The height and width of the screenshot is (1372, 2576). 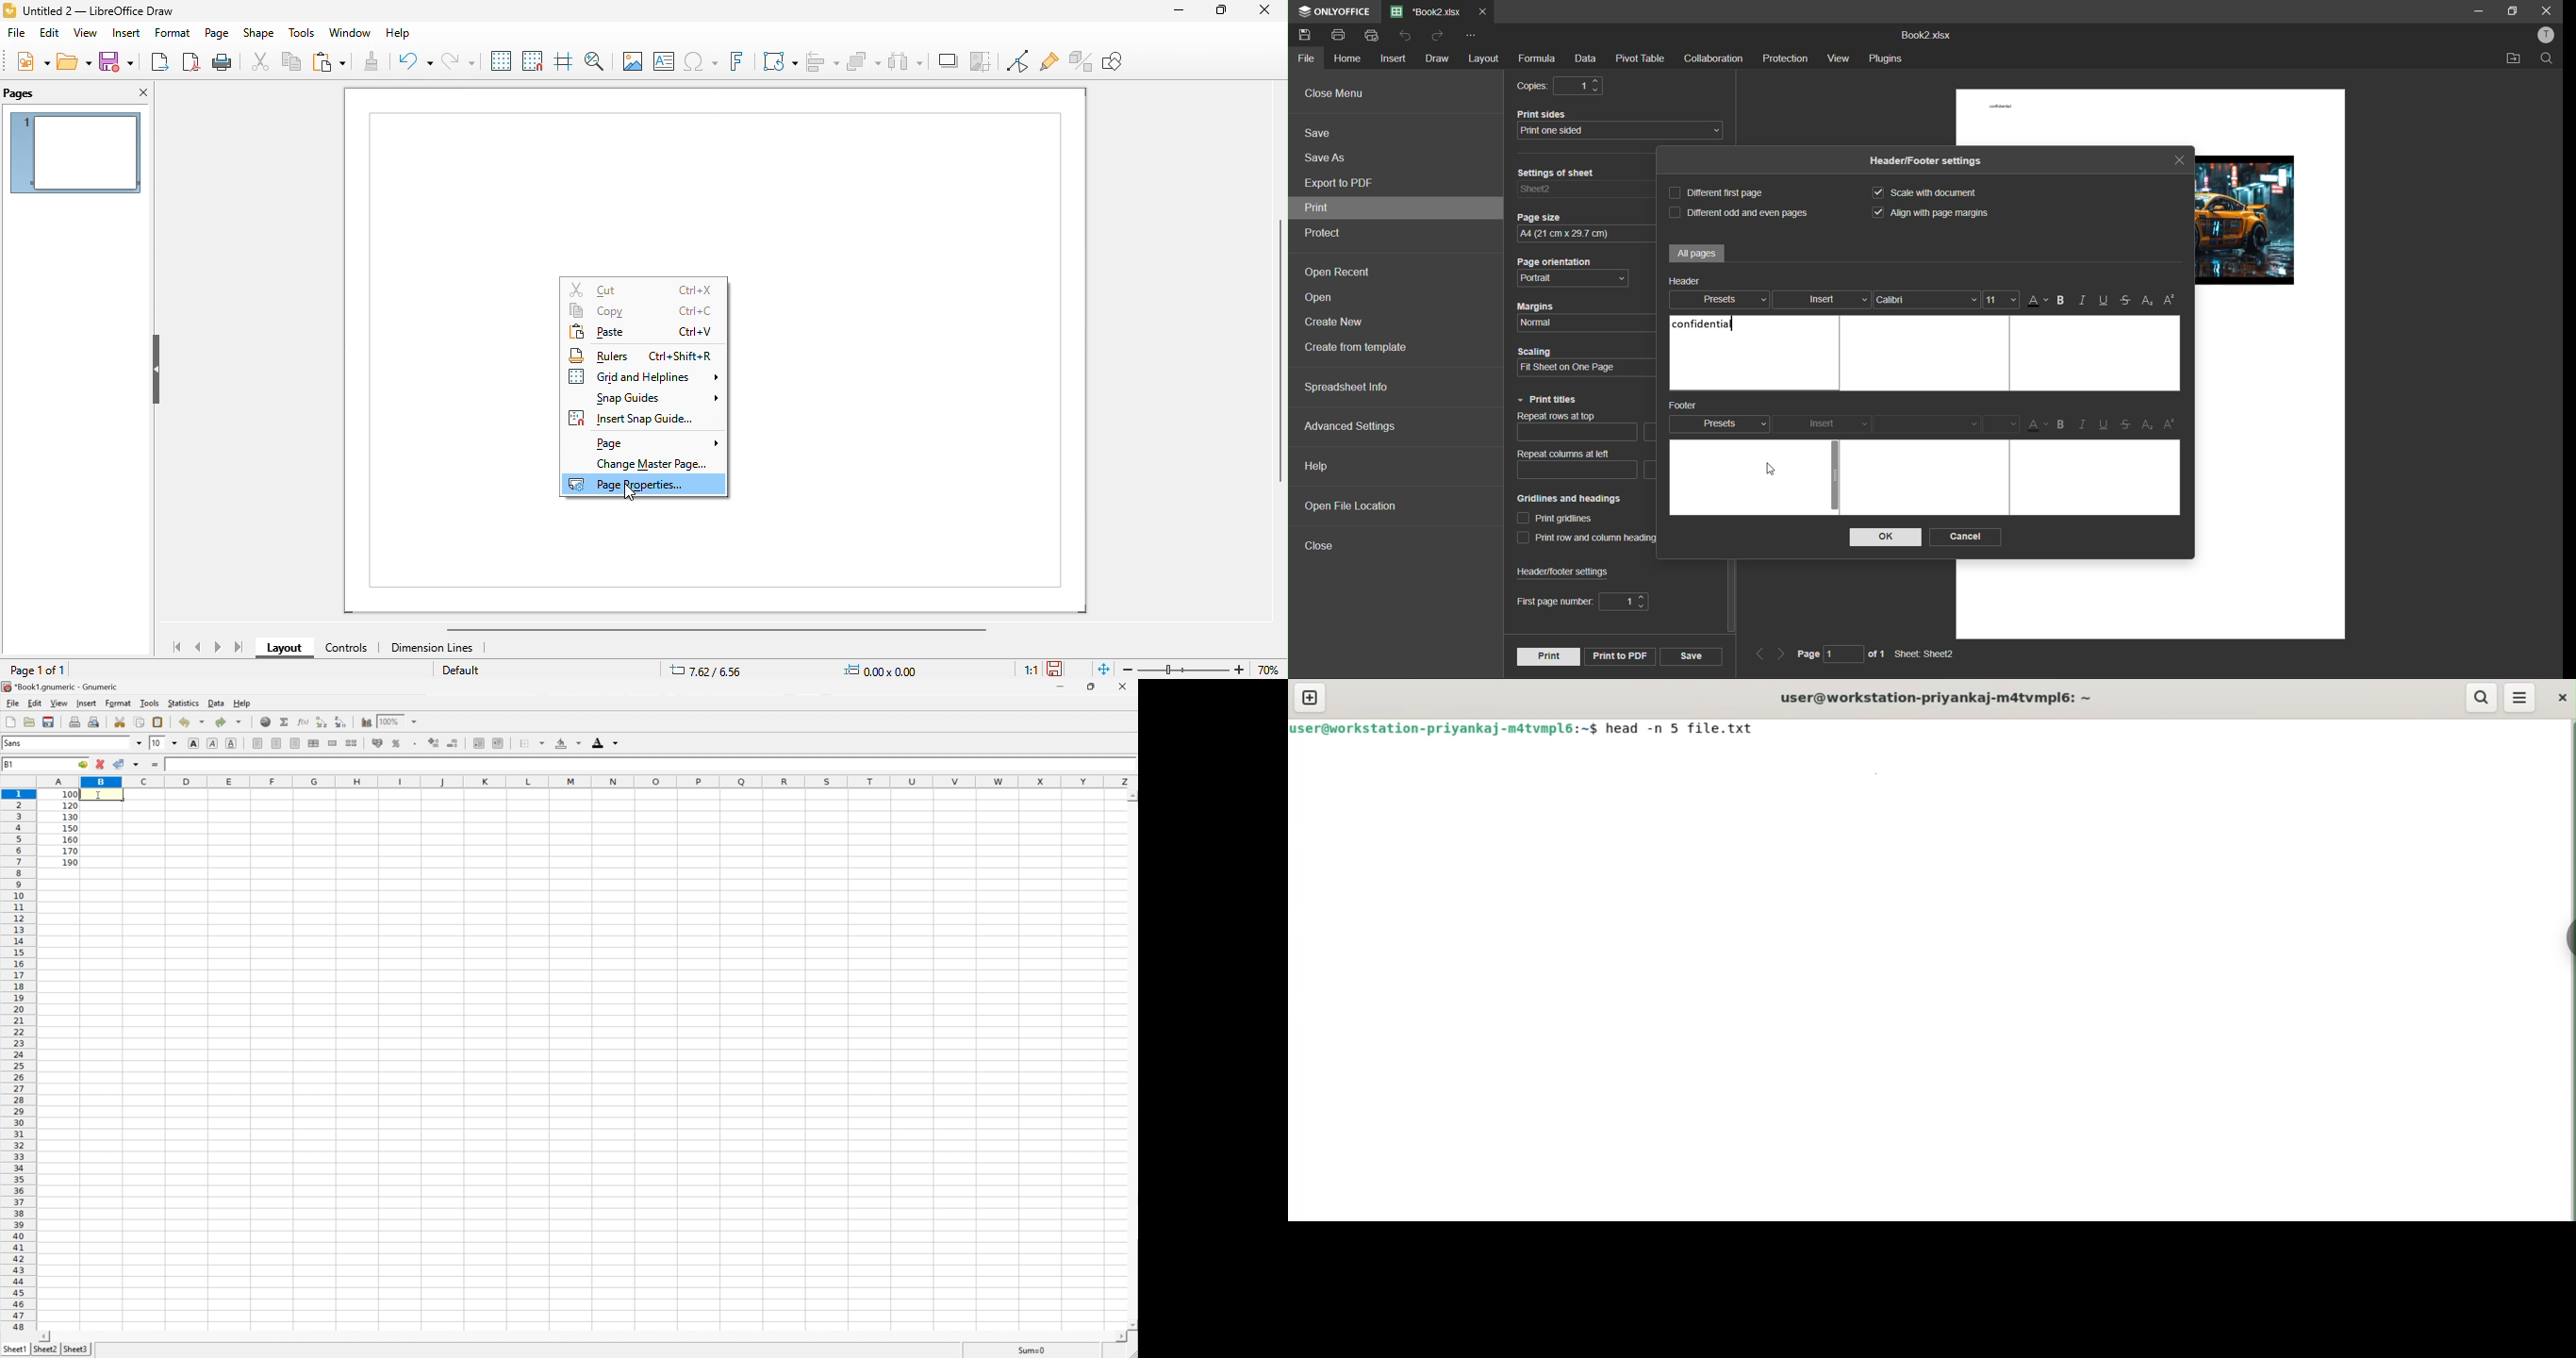 What do you see at coordinates (303, 722) in the screenshot?
I see `Edit function in current cell` at bounding box center [303, 722].